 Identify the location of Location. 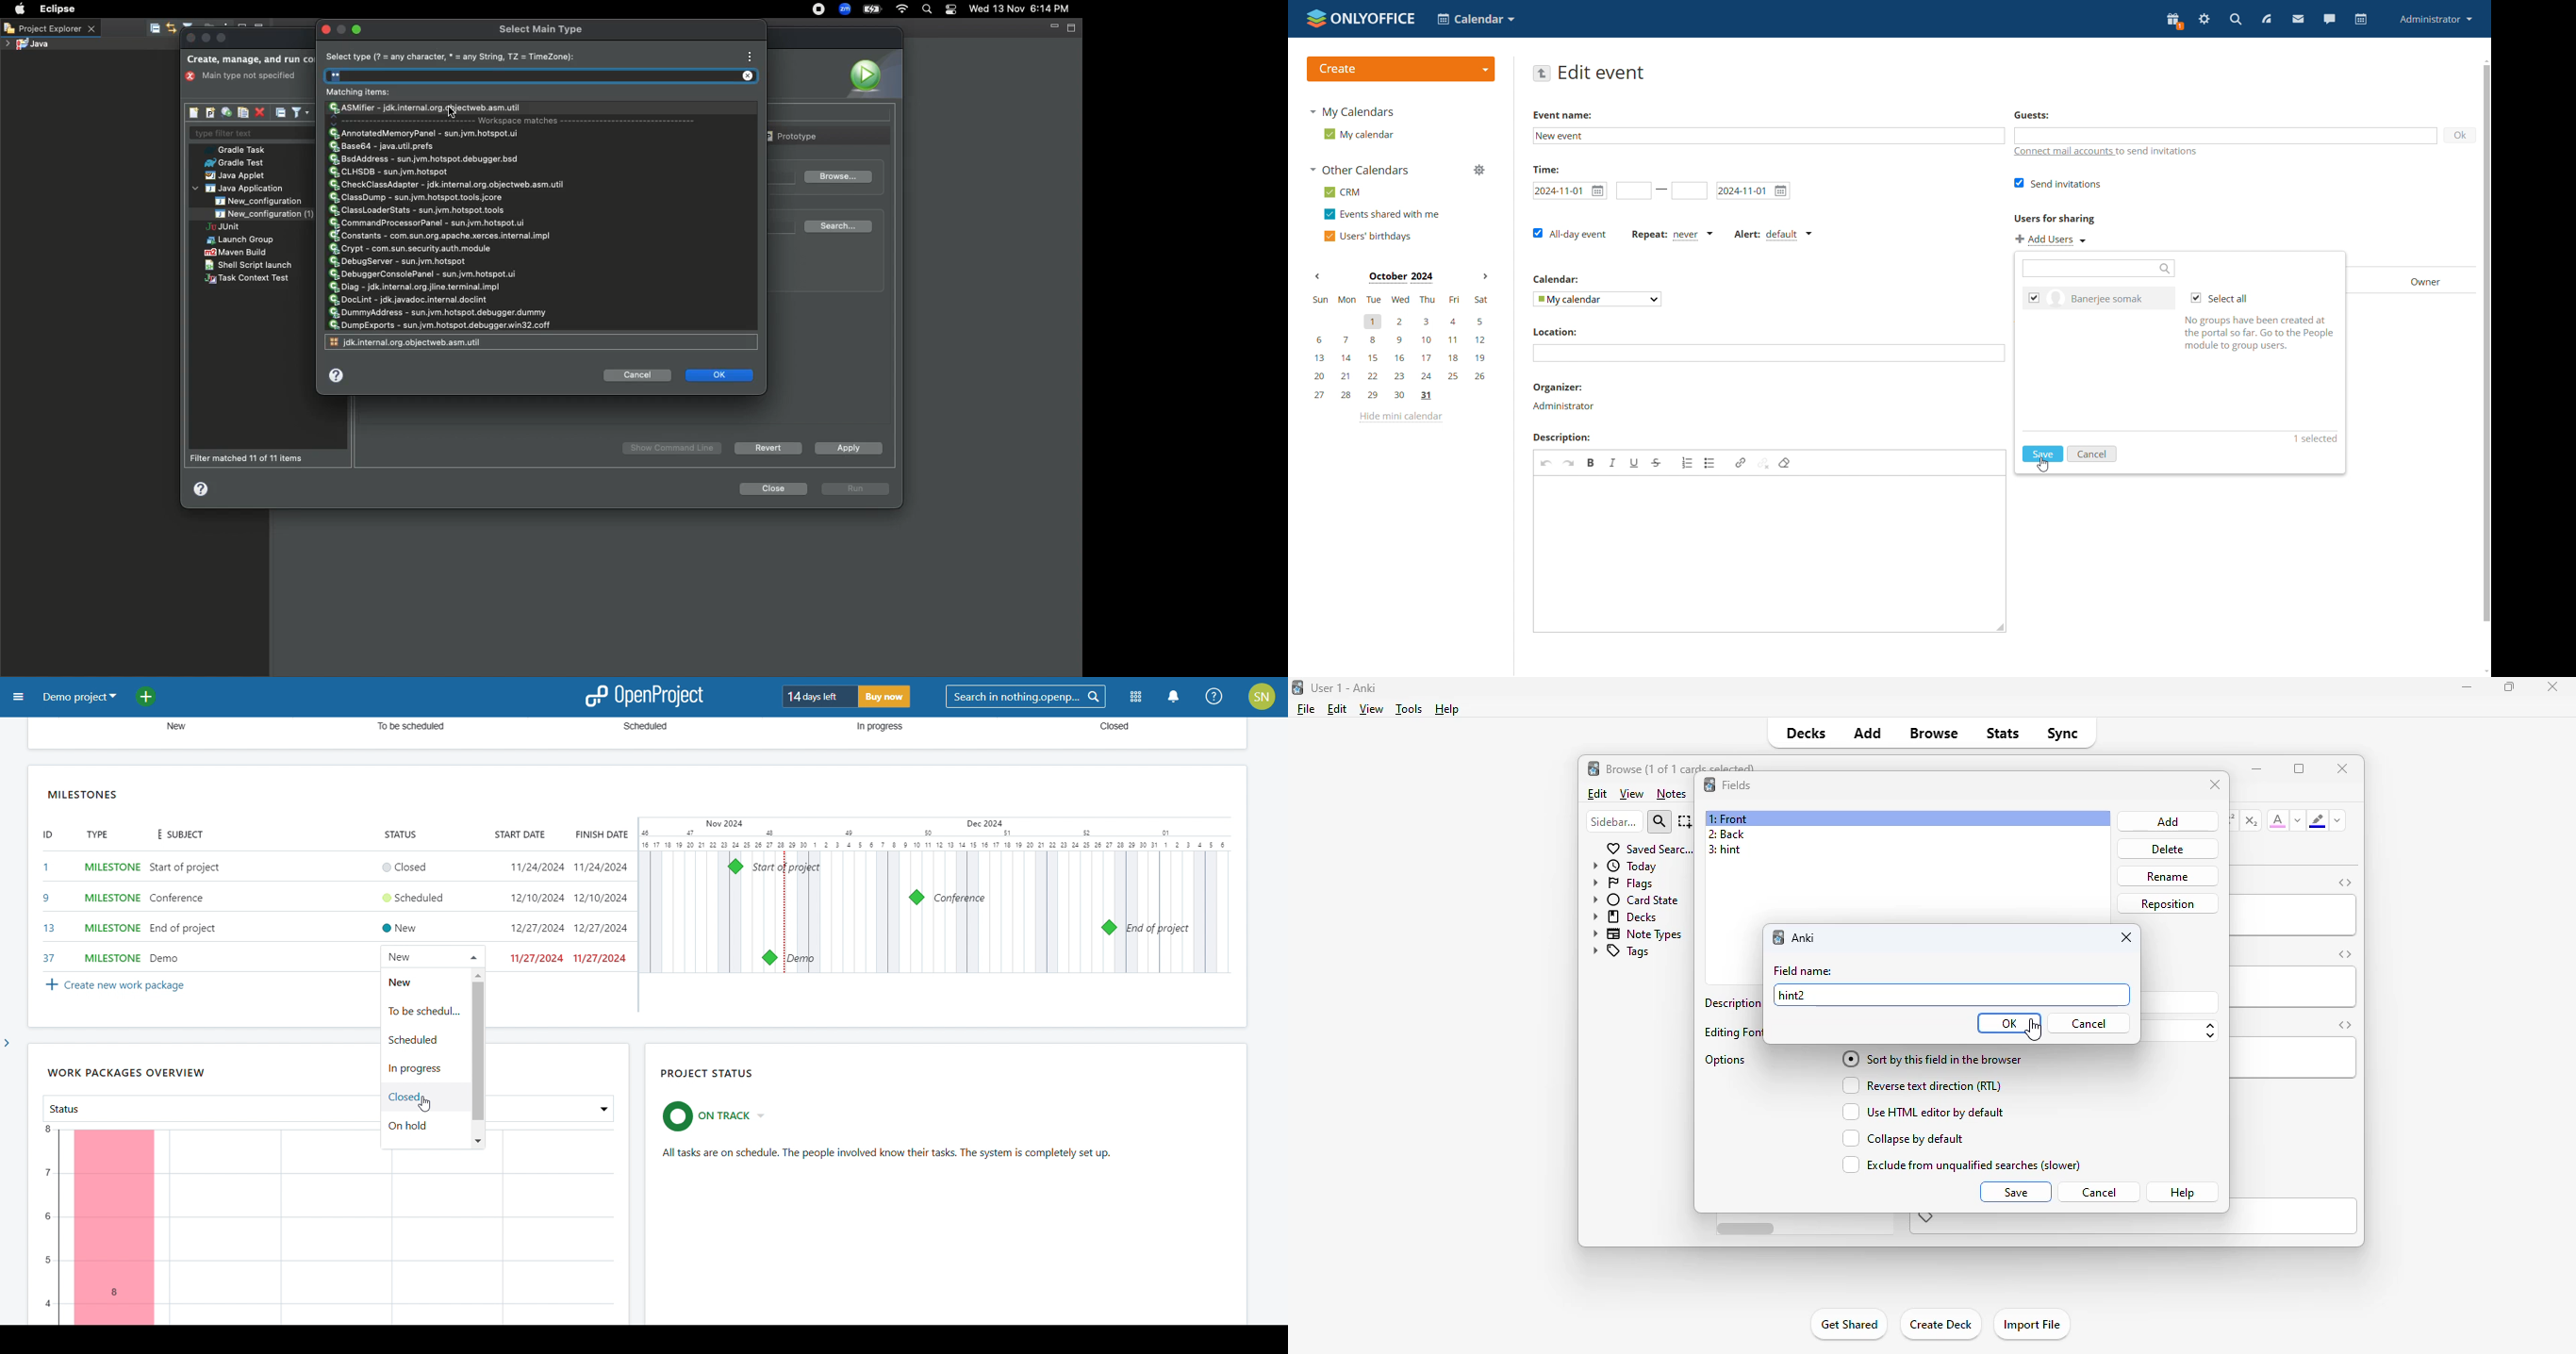
(1555, 332).